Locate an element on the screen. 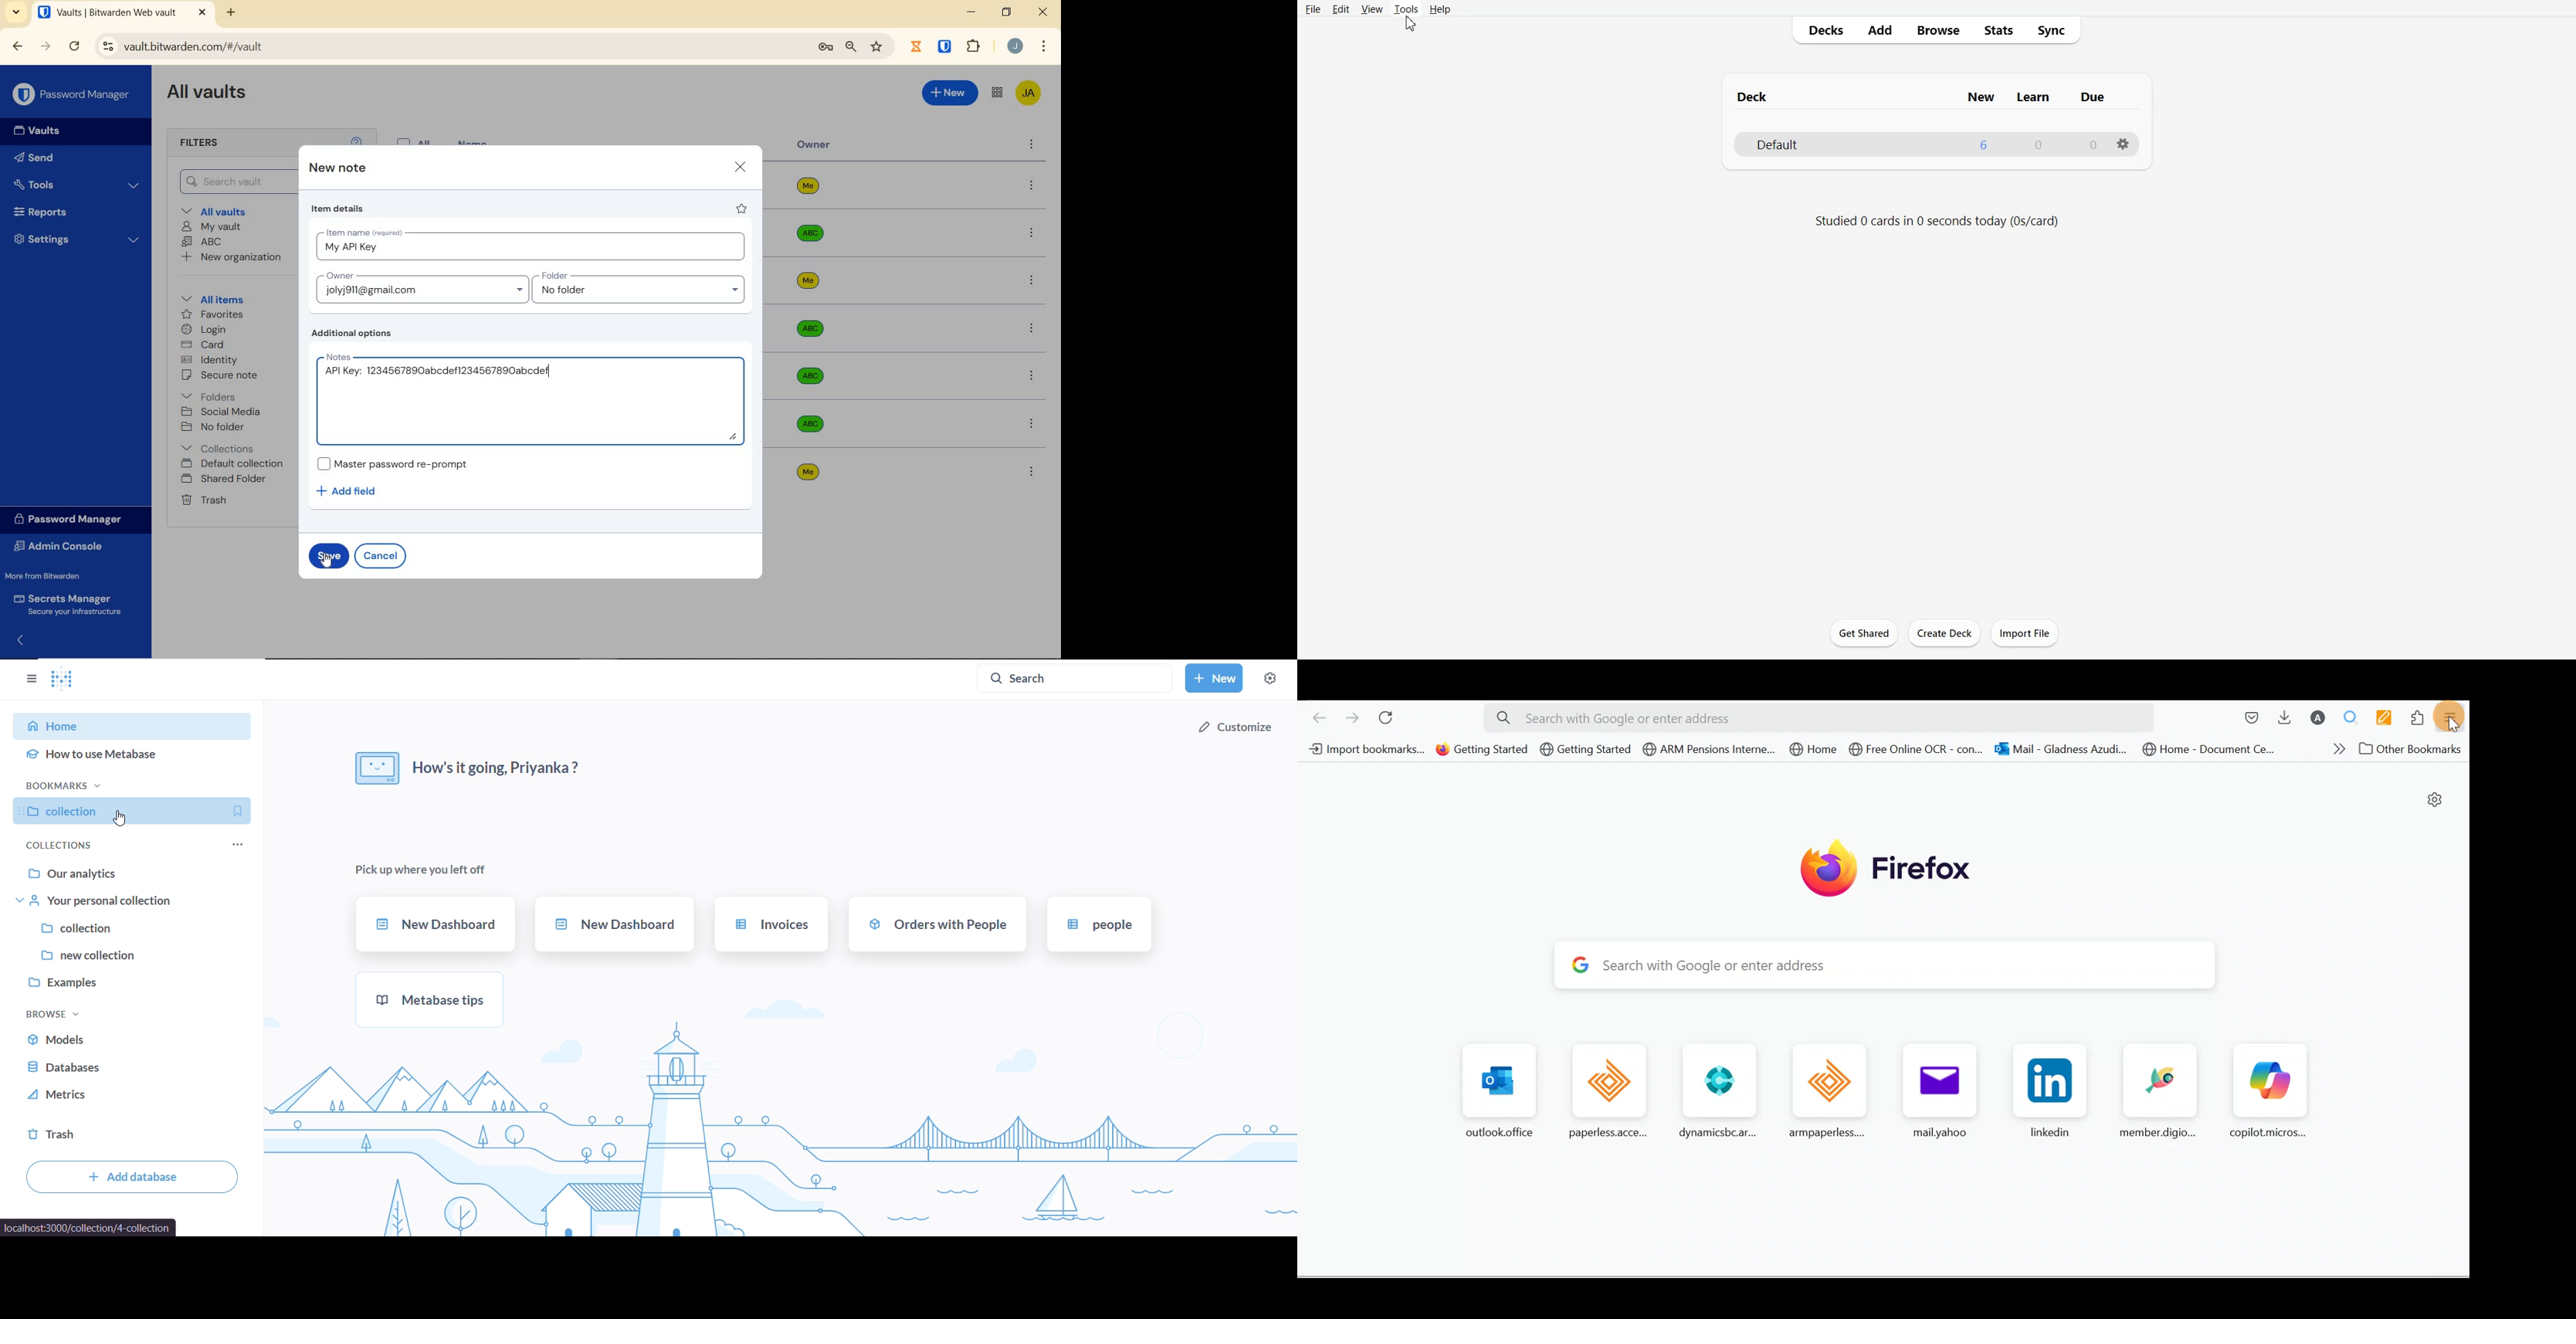 The width and height of the screenshot is (2576, 1344). All vaults is located at coordinates (225, 212).